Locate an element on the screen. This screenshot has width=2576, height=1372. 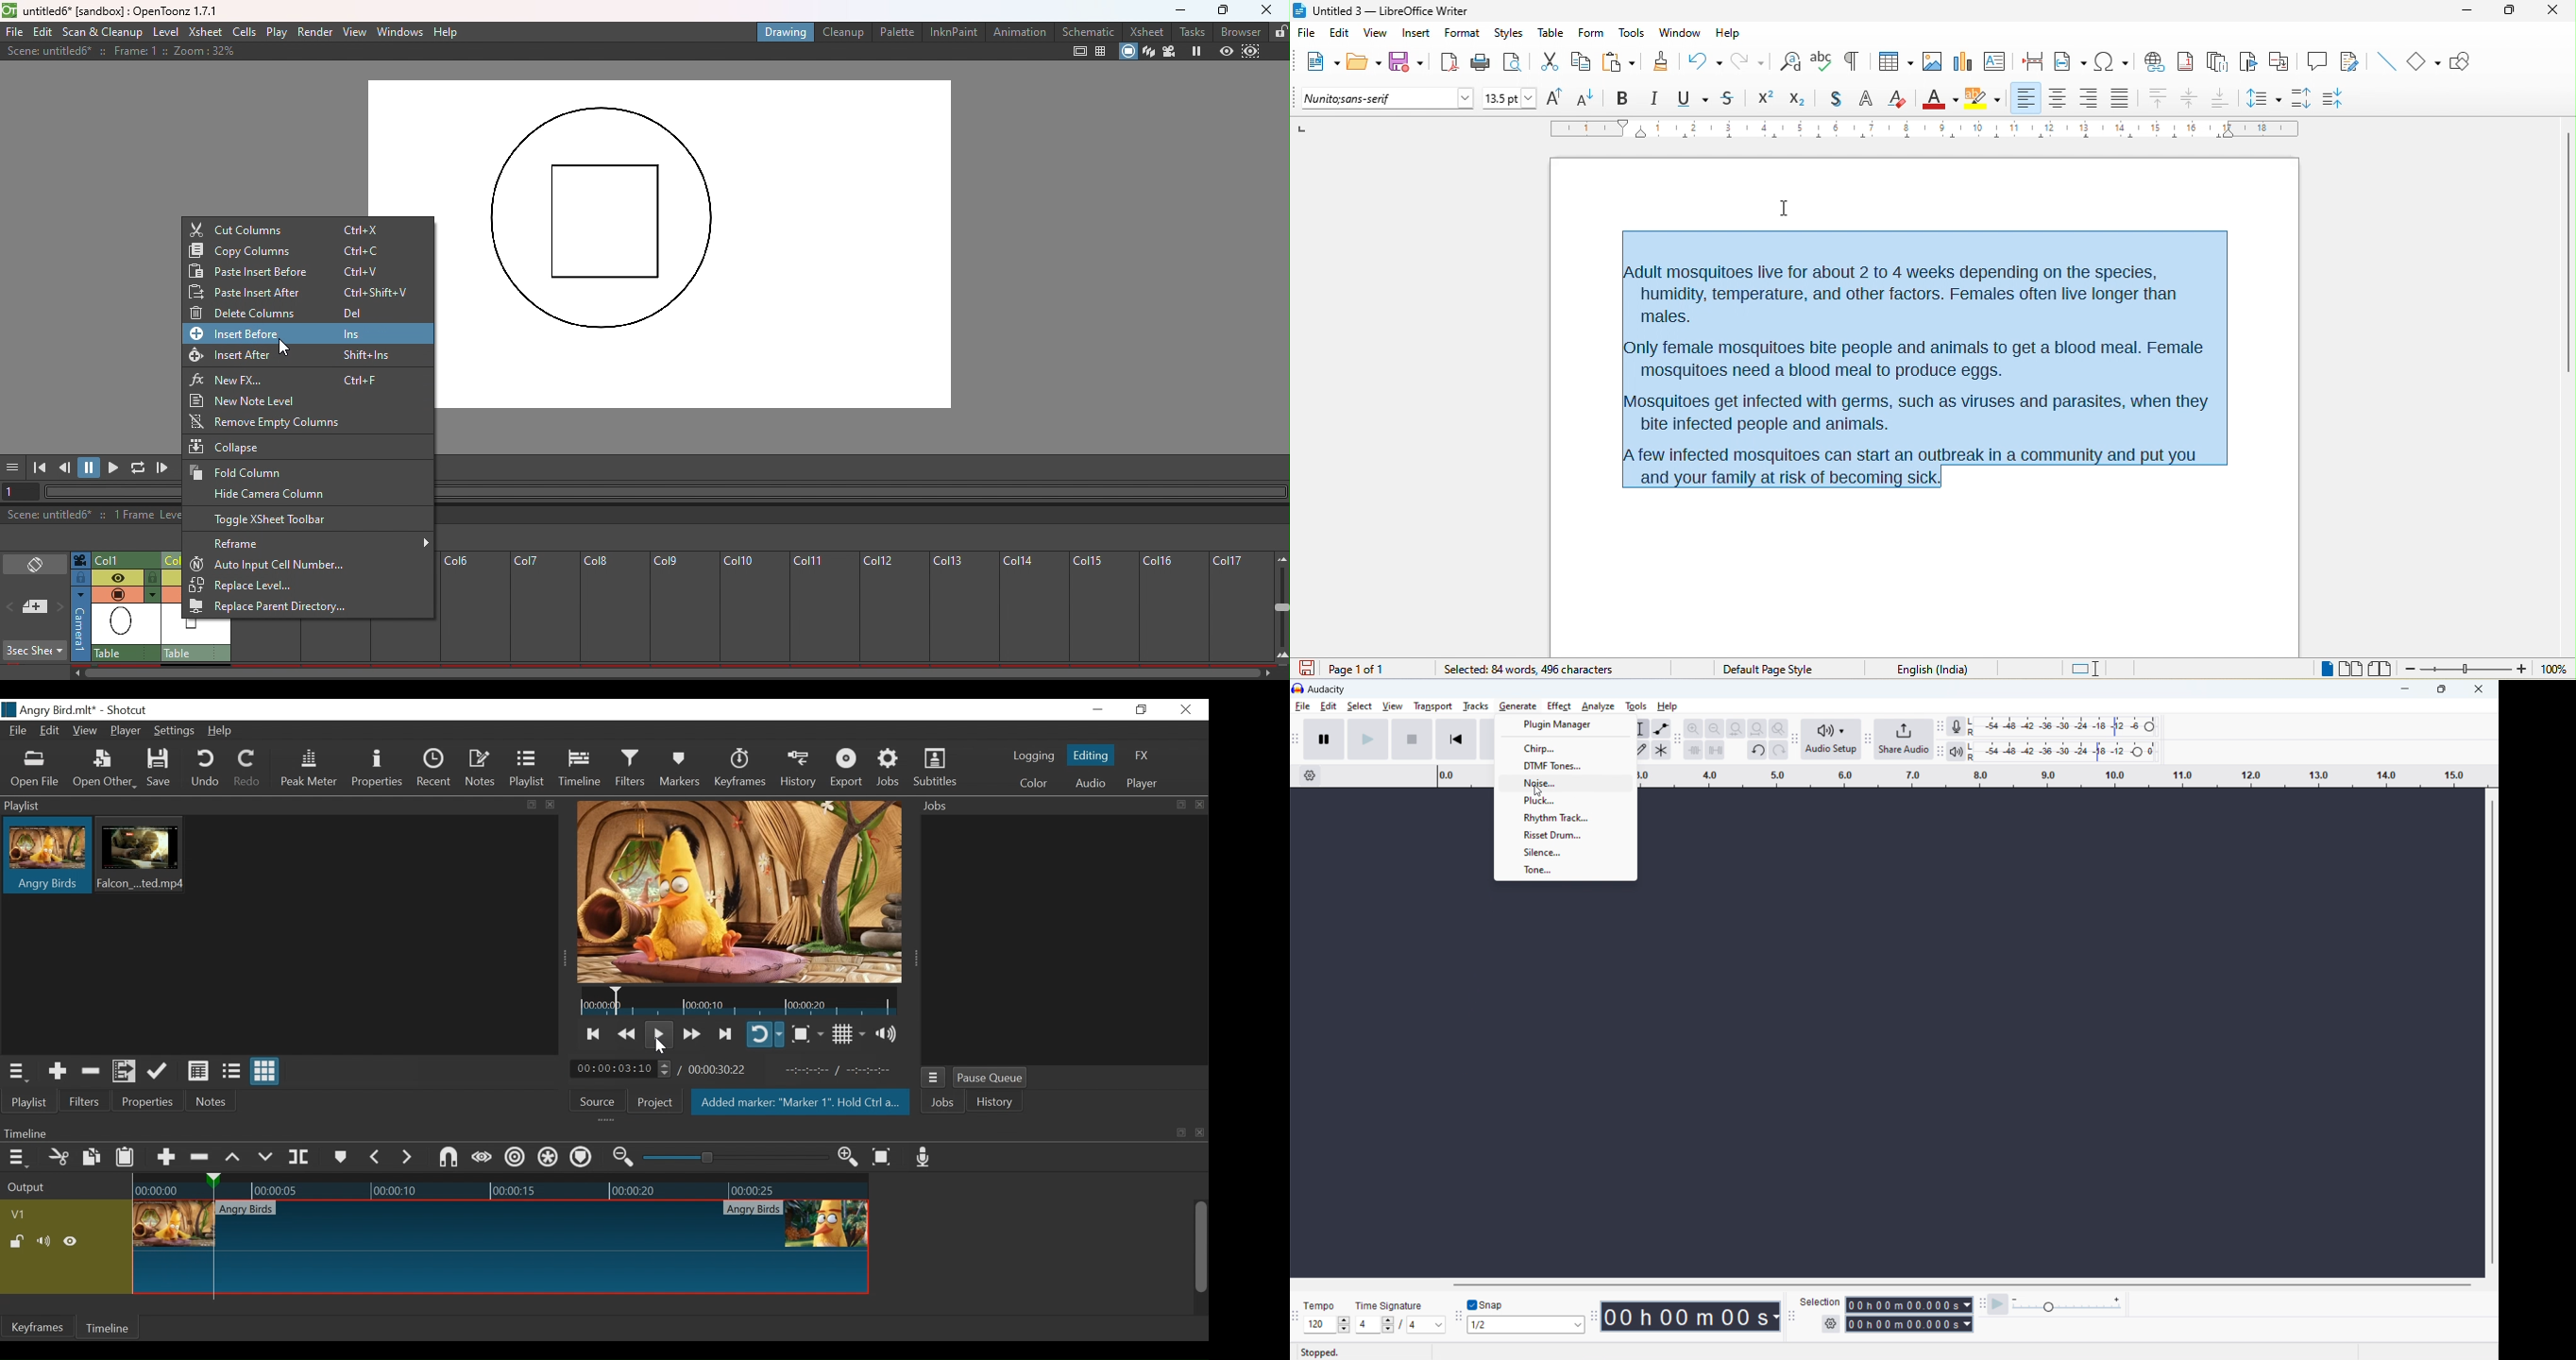
Loop is located at coordinates (138, 468).